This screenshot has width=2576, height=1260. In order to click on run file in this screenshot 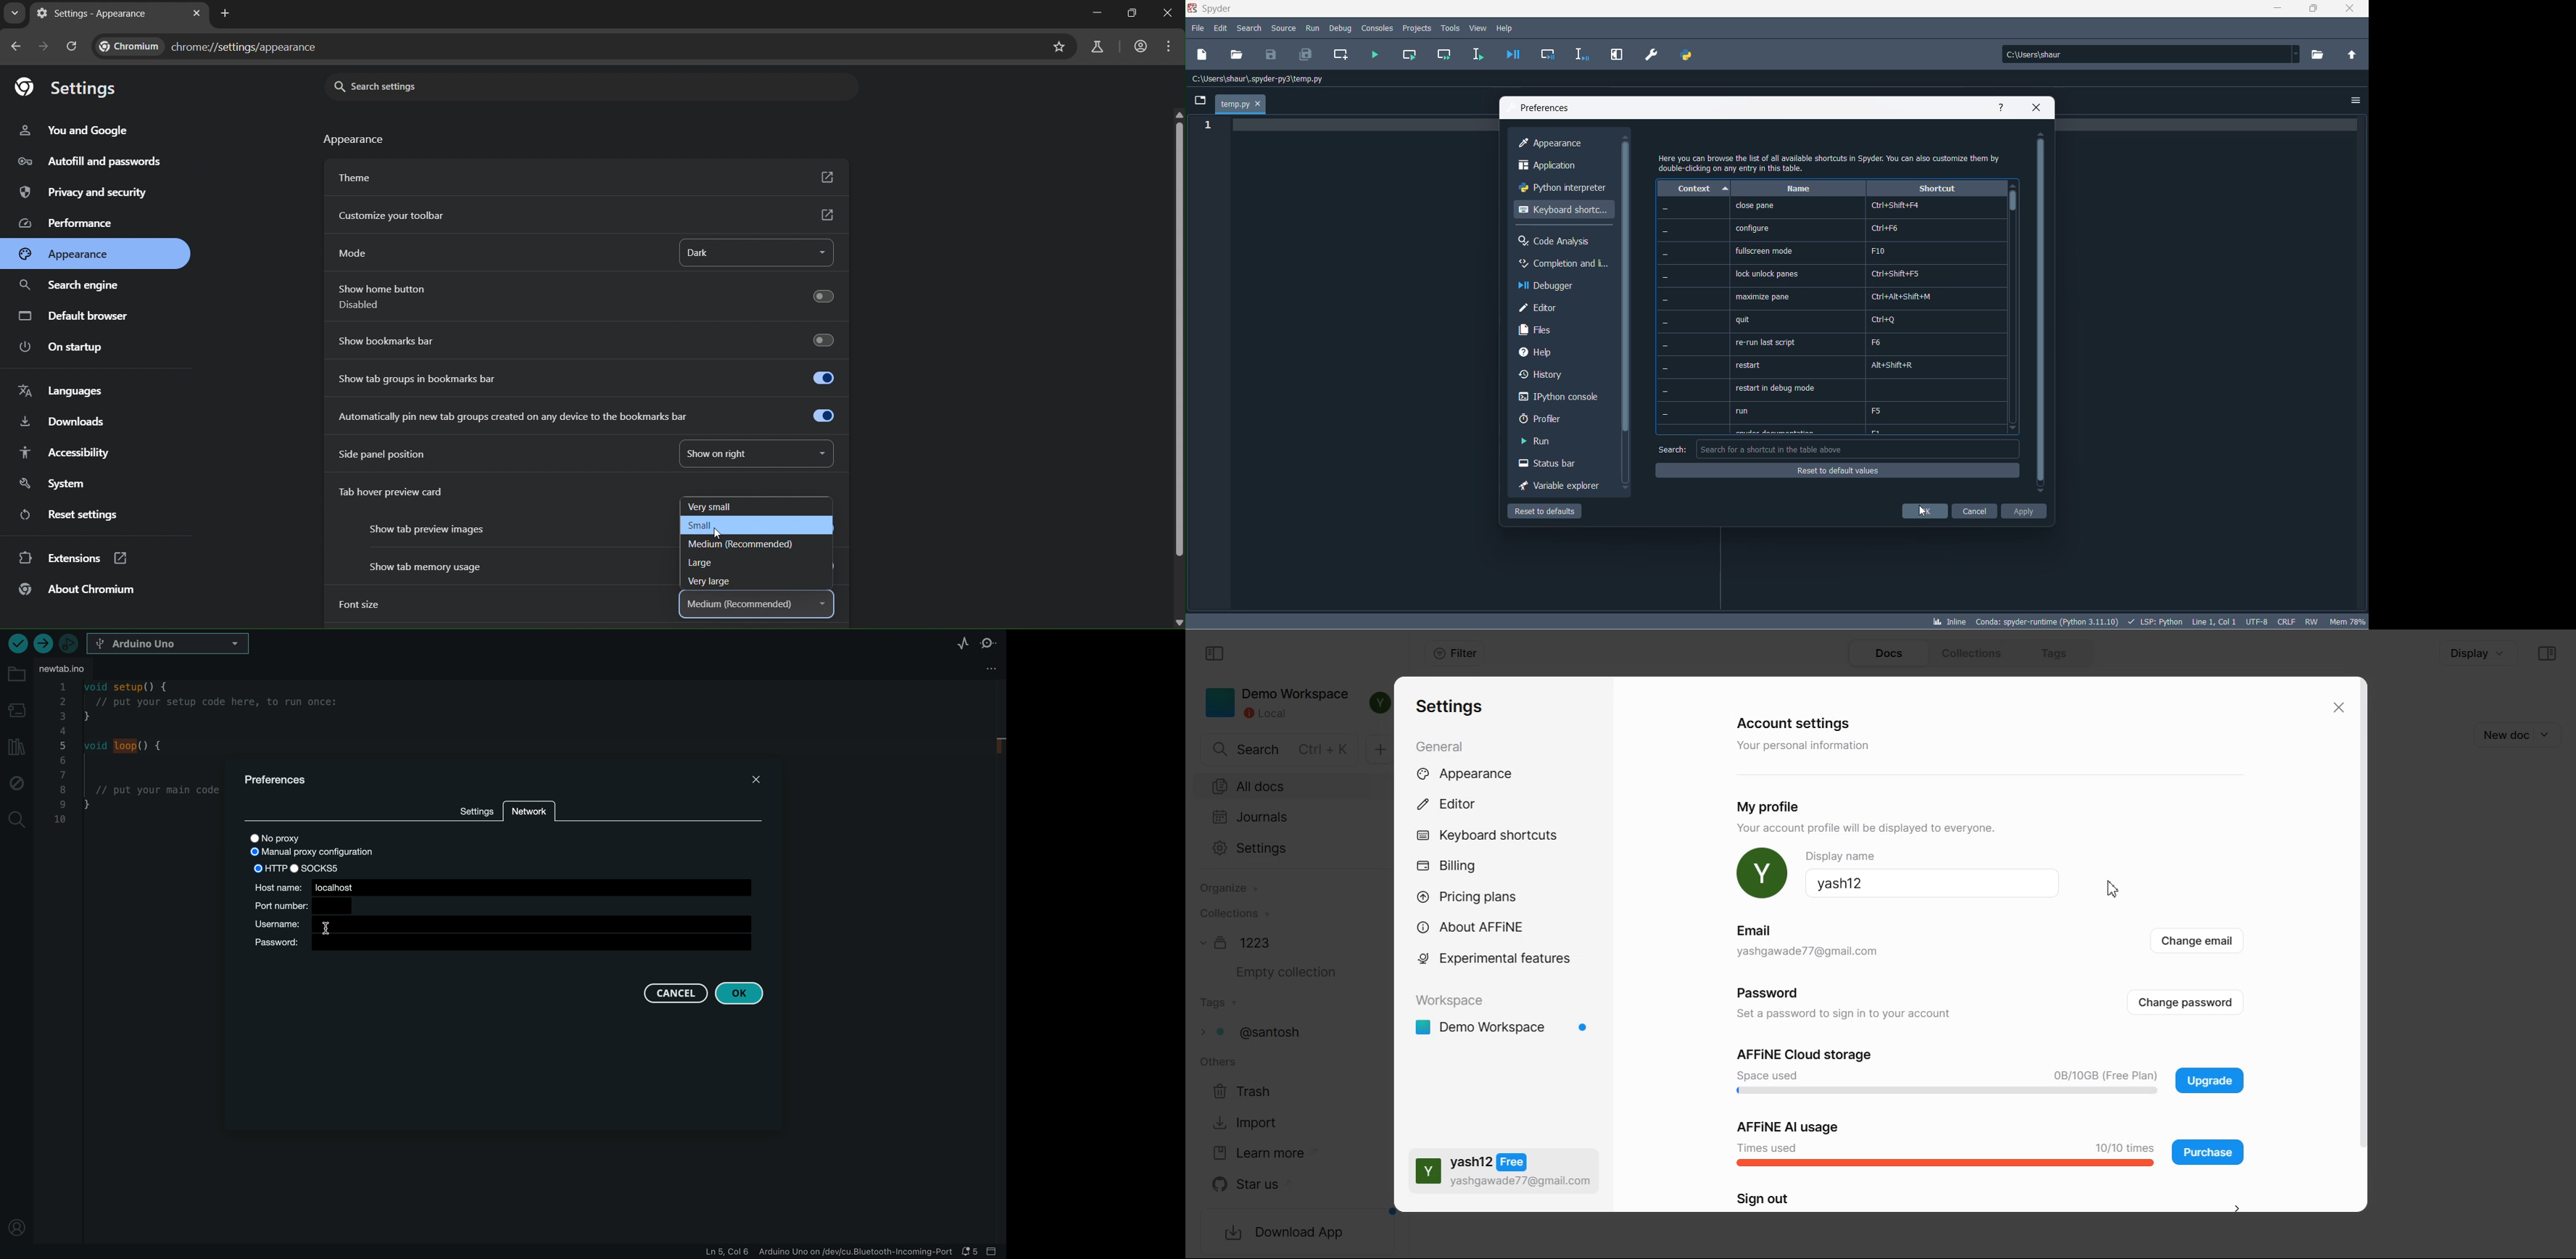, I will do `click(1375, 55)`.